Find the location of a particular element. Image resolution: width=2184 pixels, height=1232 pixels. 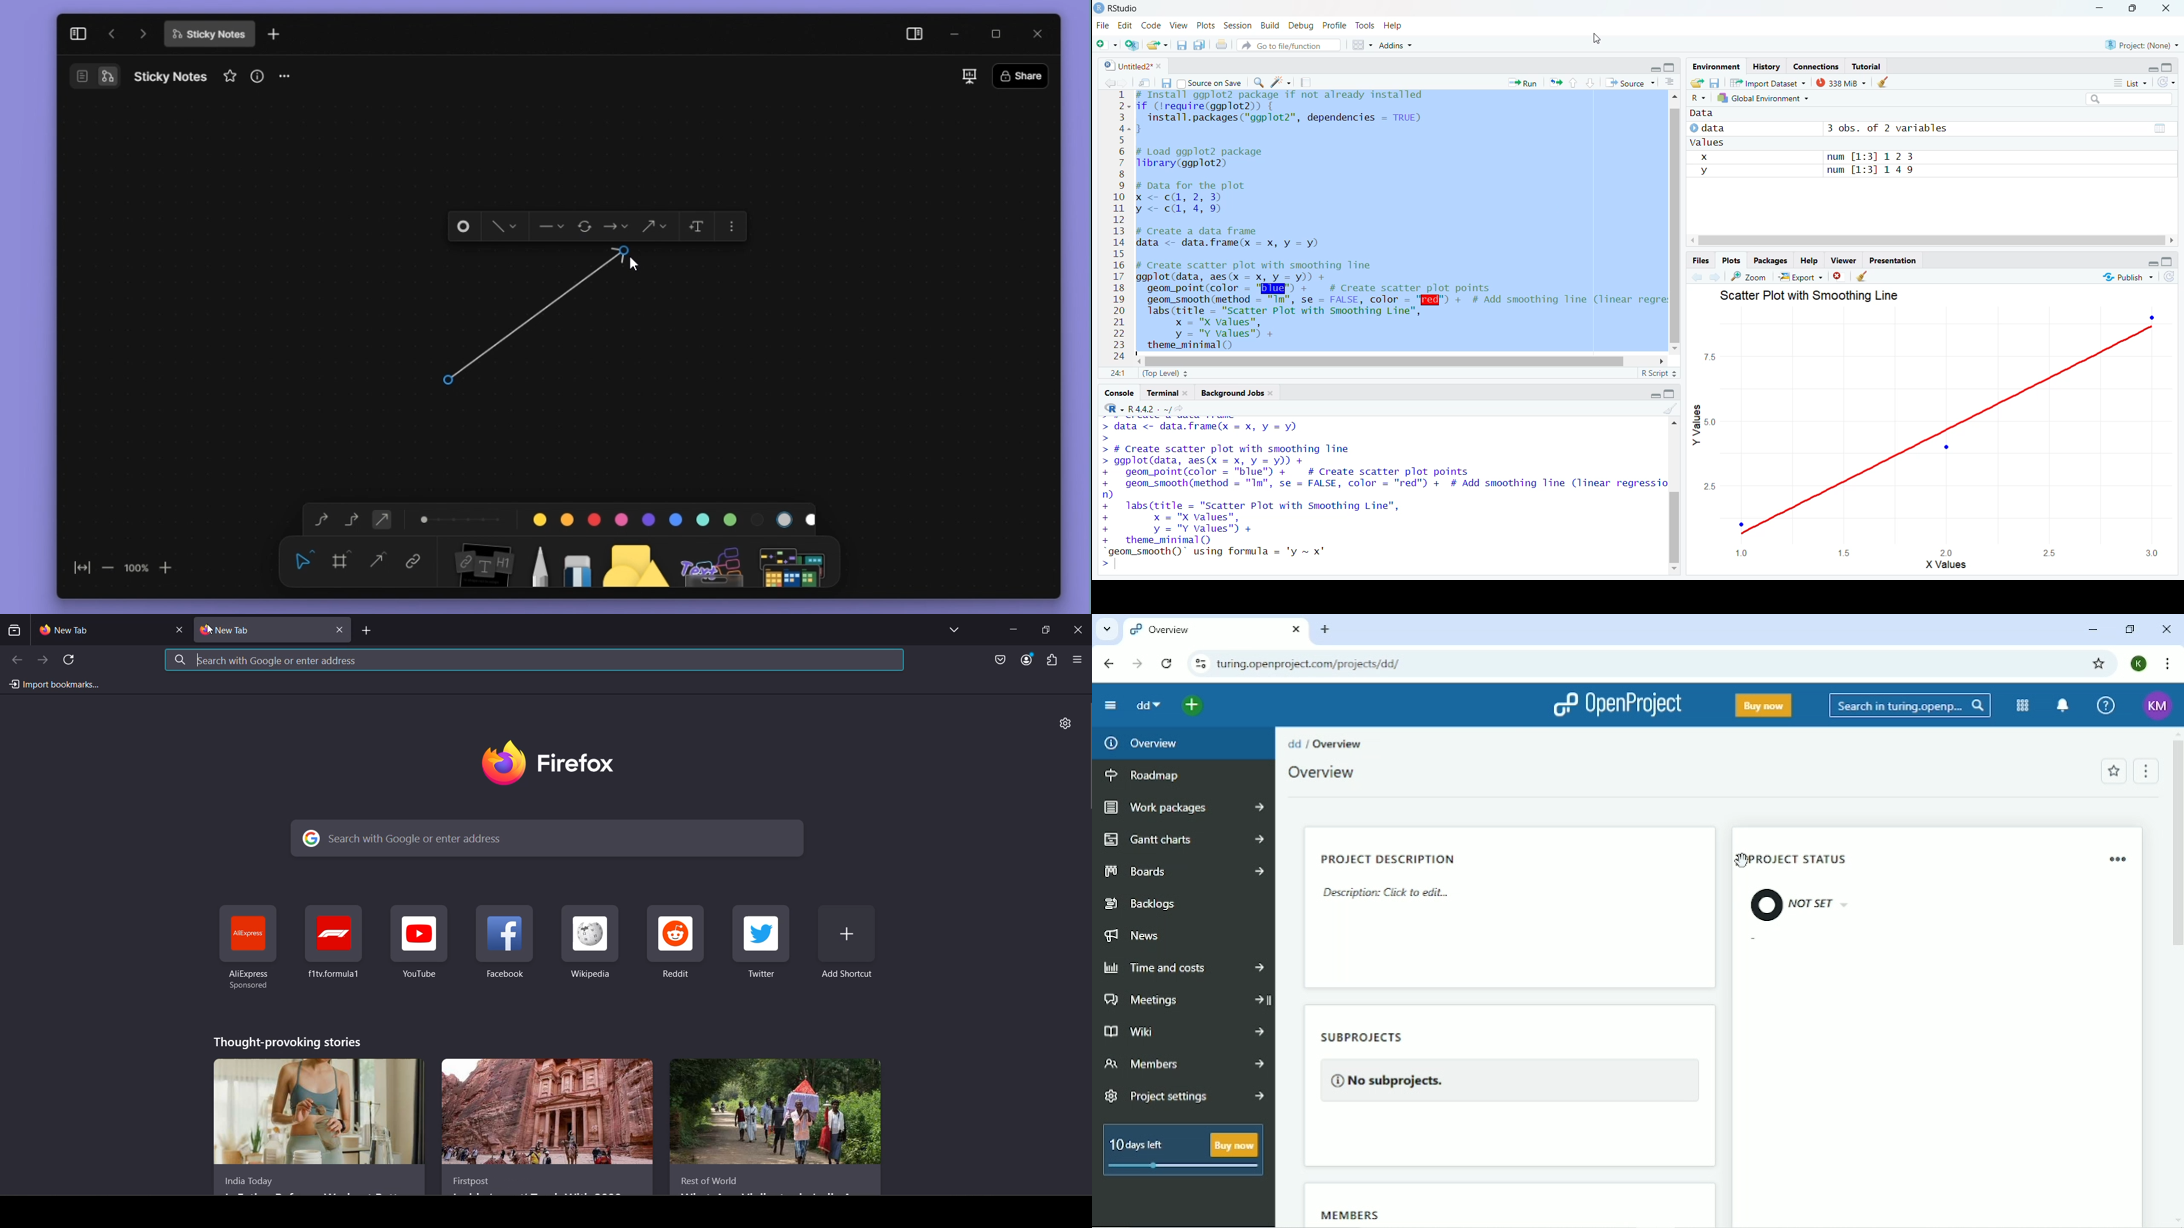

save current document is located at coordinates (1181, 46).